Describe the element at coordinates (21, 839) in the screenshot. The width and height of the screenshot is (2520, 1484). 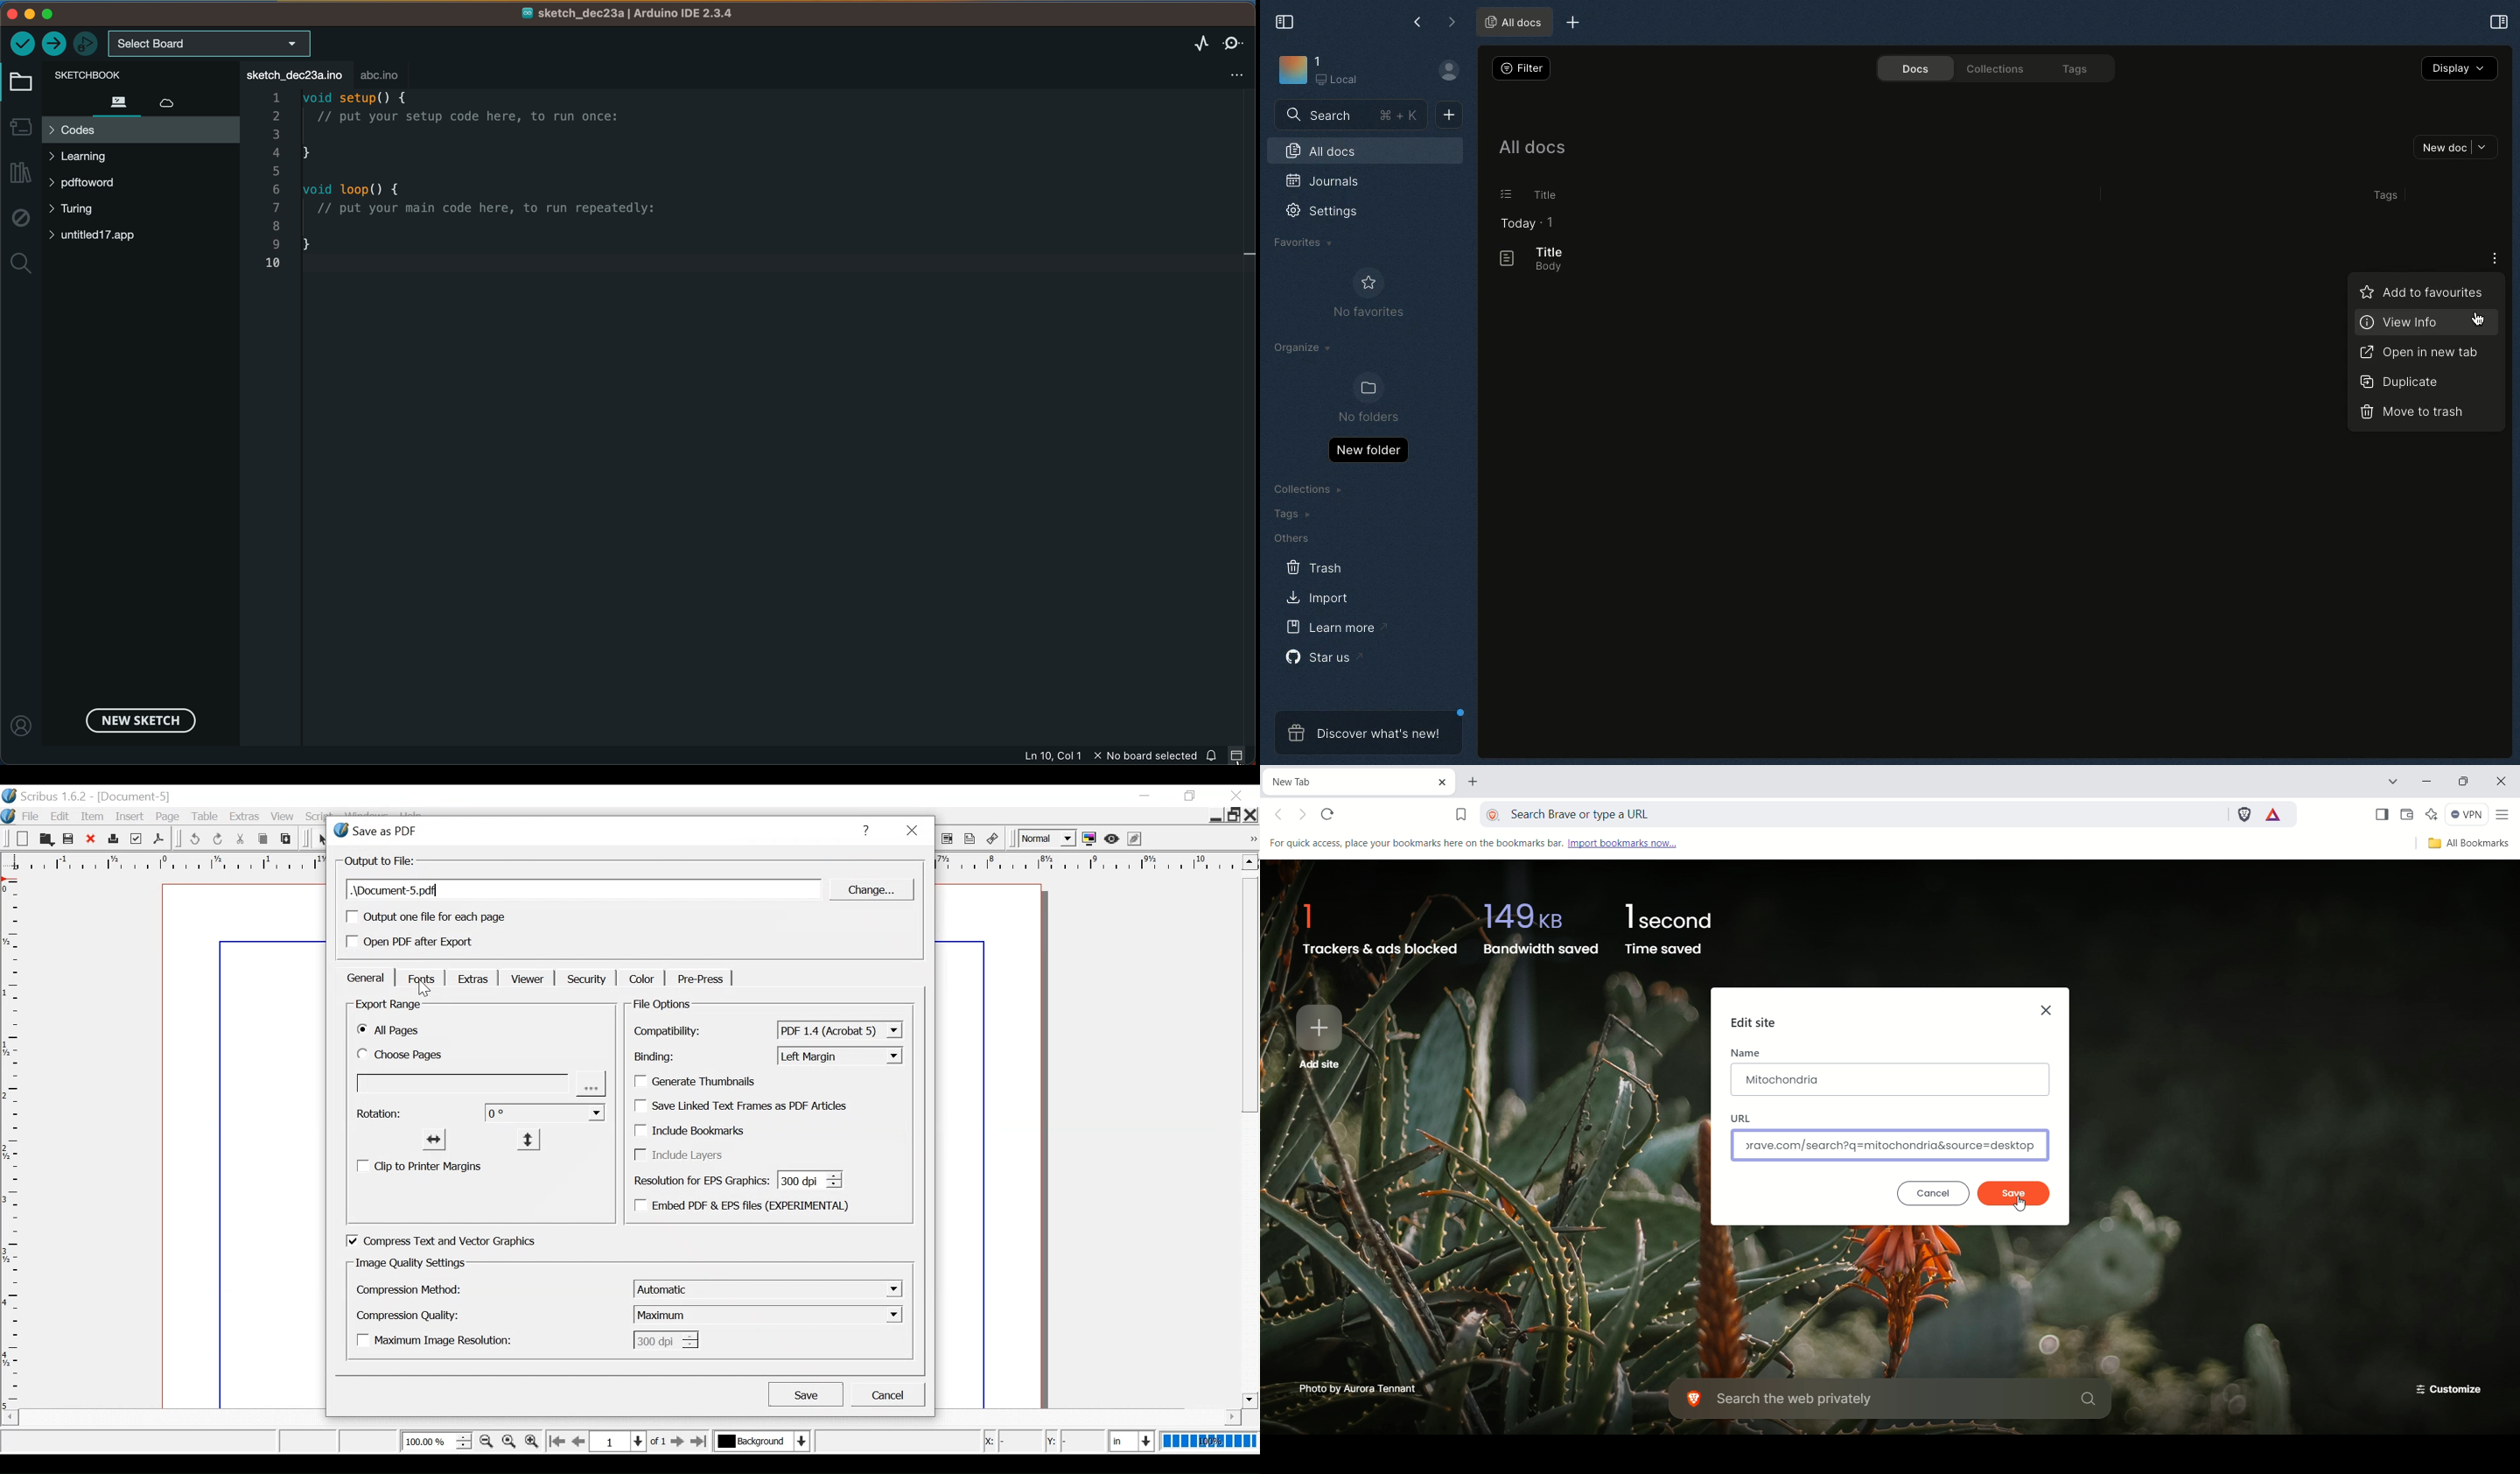
I see `Open` at that location.